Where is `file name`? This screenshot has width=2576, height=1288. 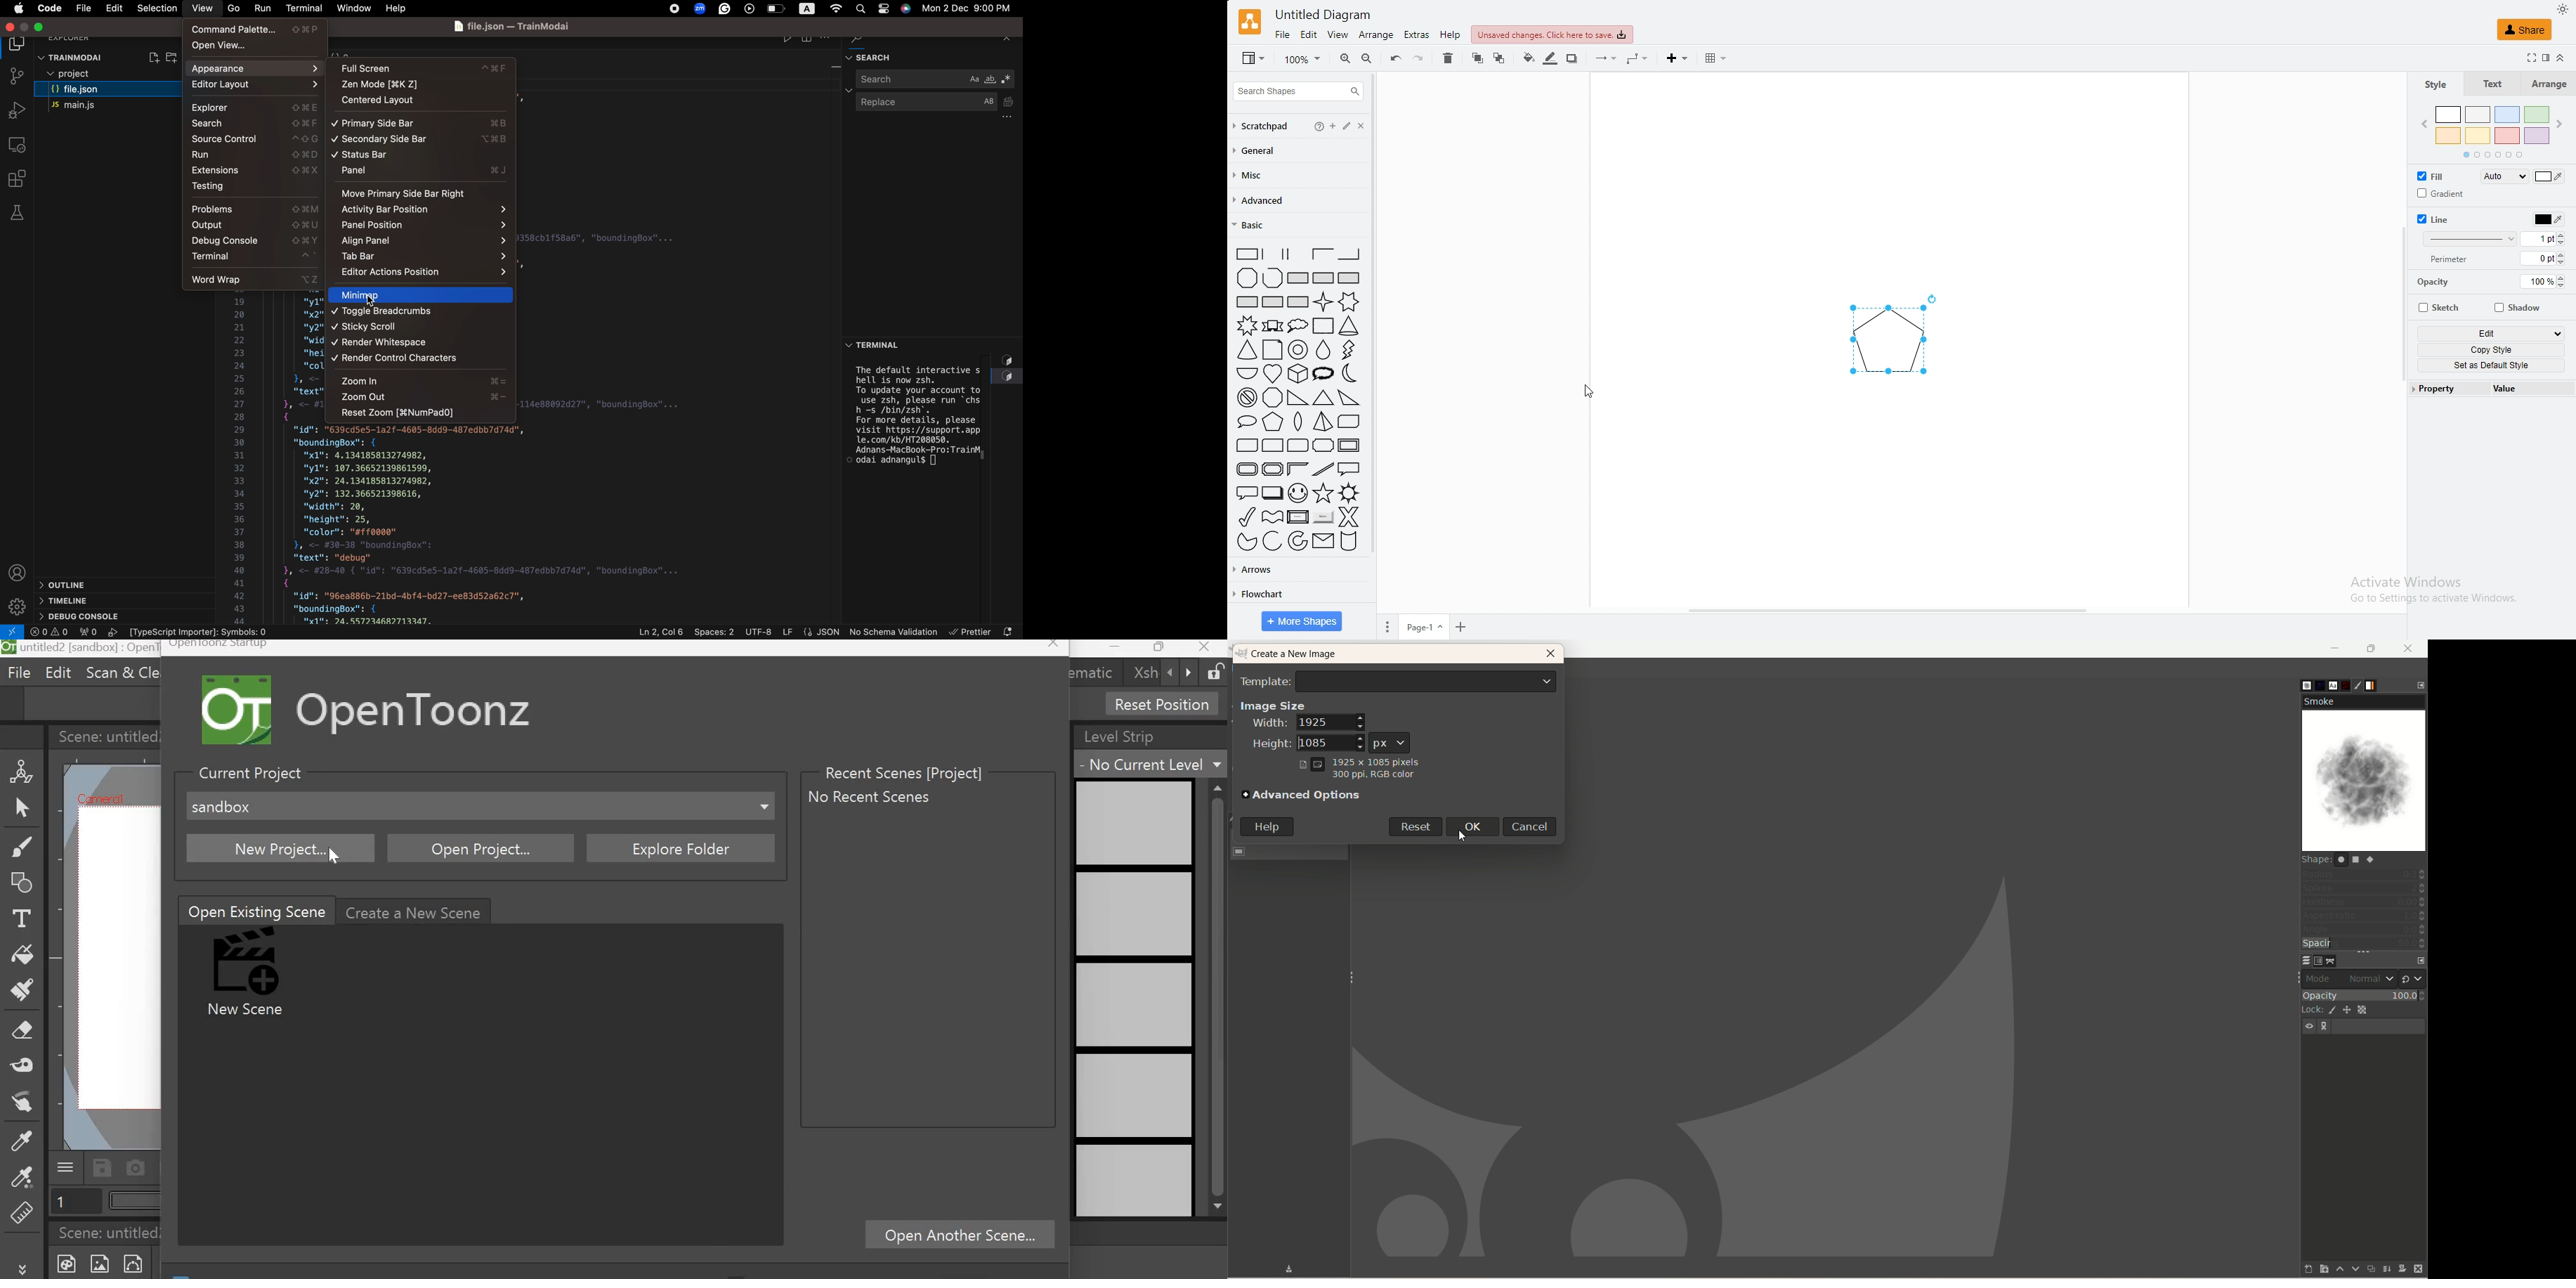 file name is located at coordinates (514, 27).